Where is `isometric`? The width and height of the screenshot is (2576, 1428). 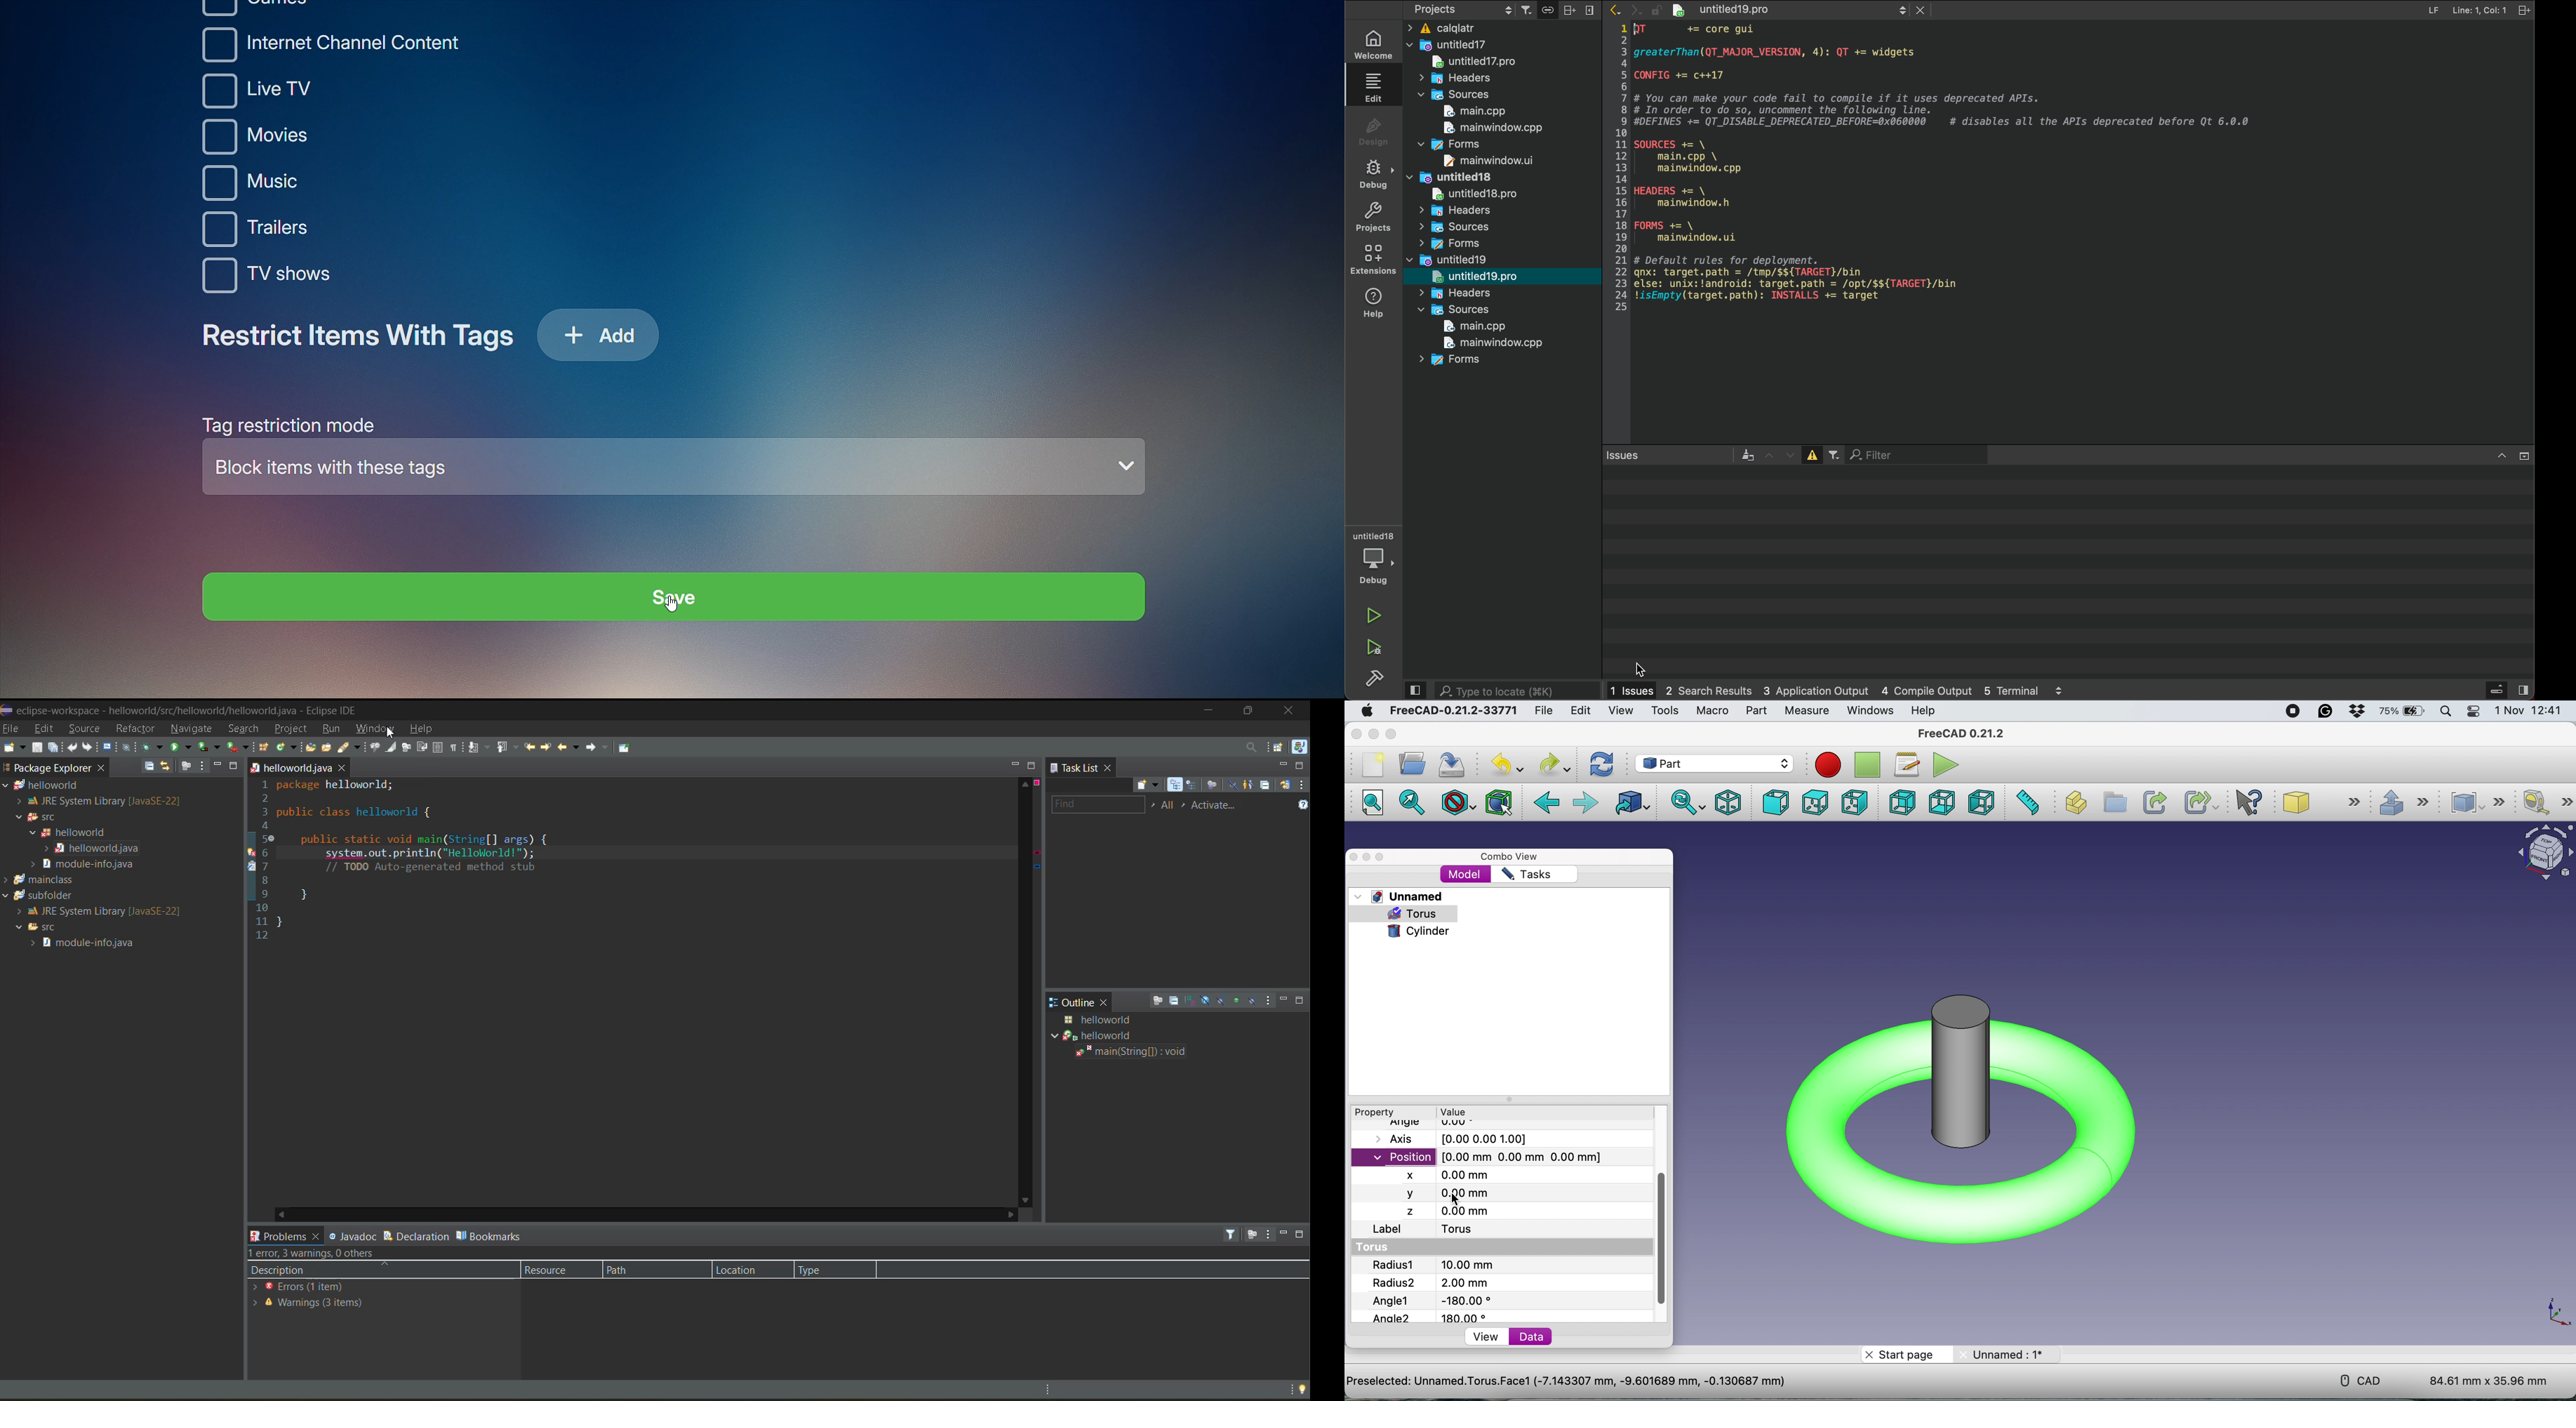 isometric is located at coordinates (1731, 804).